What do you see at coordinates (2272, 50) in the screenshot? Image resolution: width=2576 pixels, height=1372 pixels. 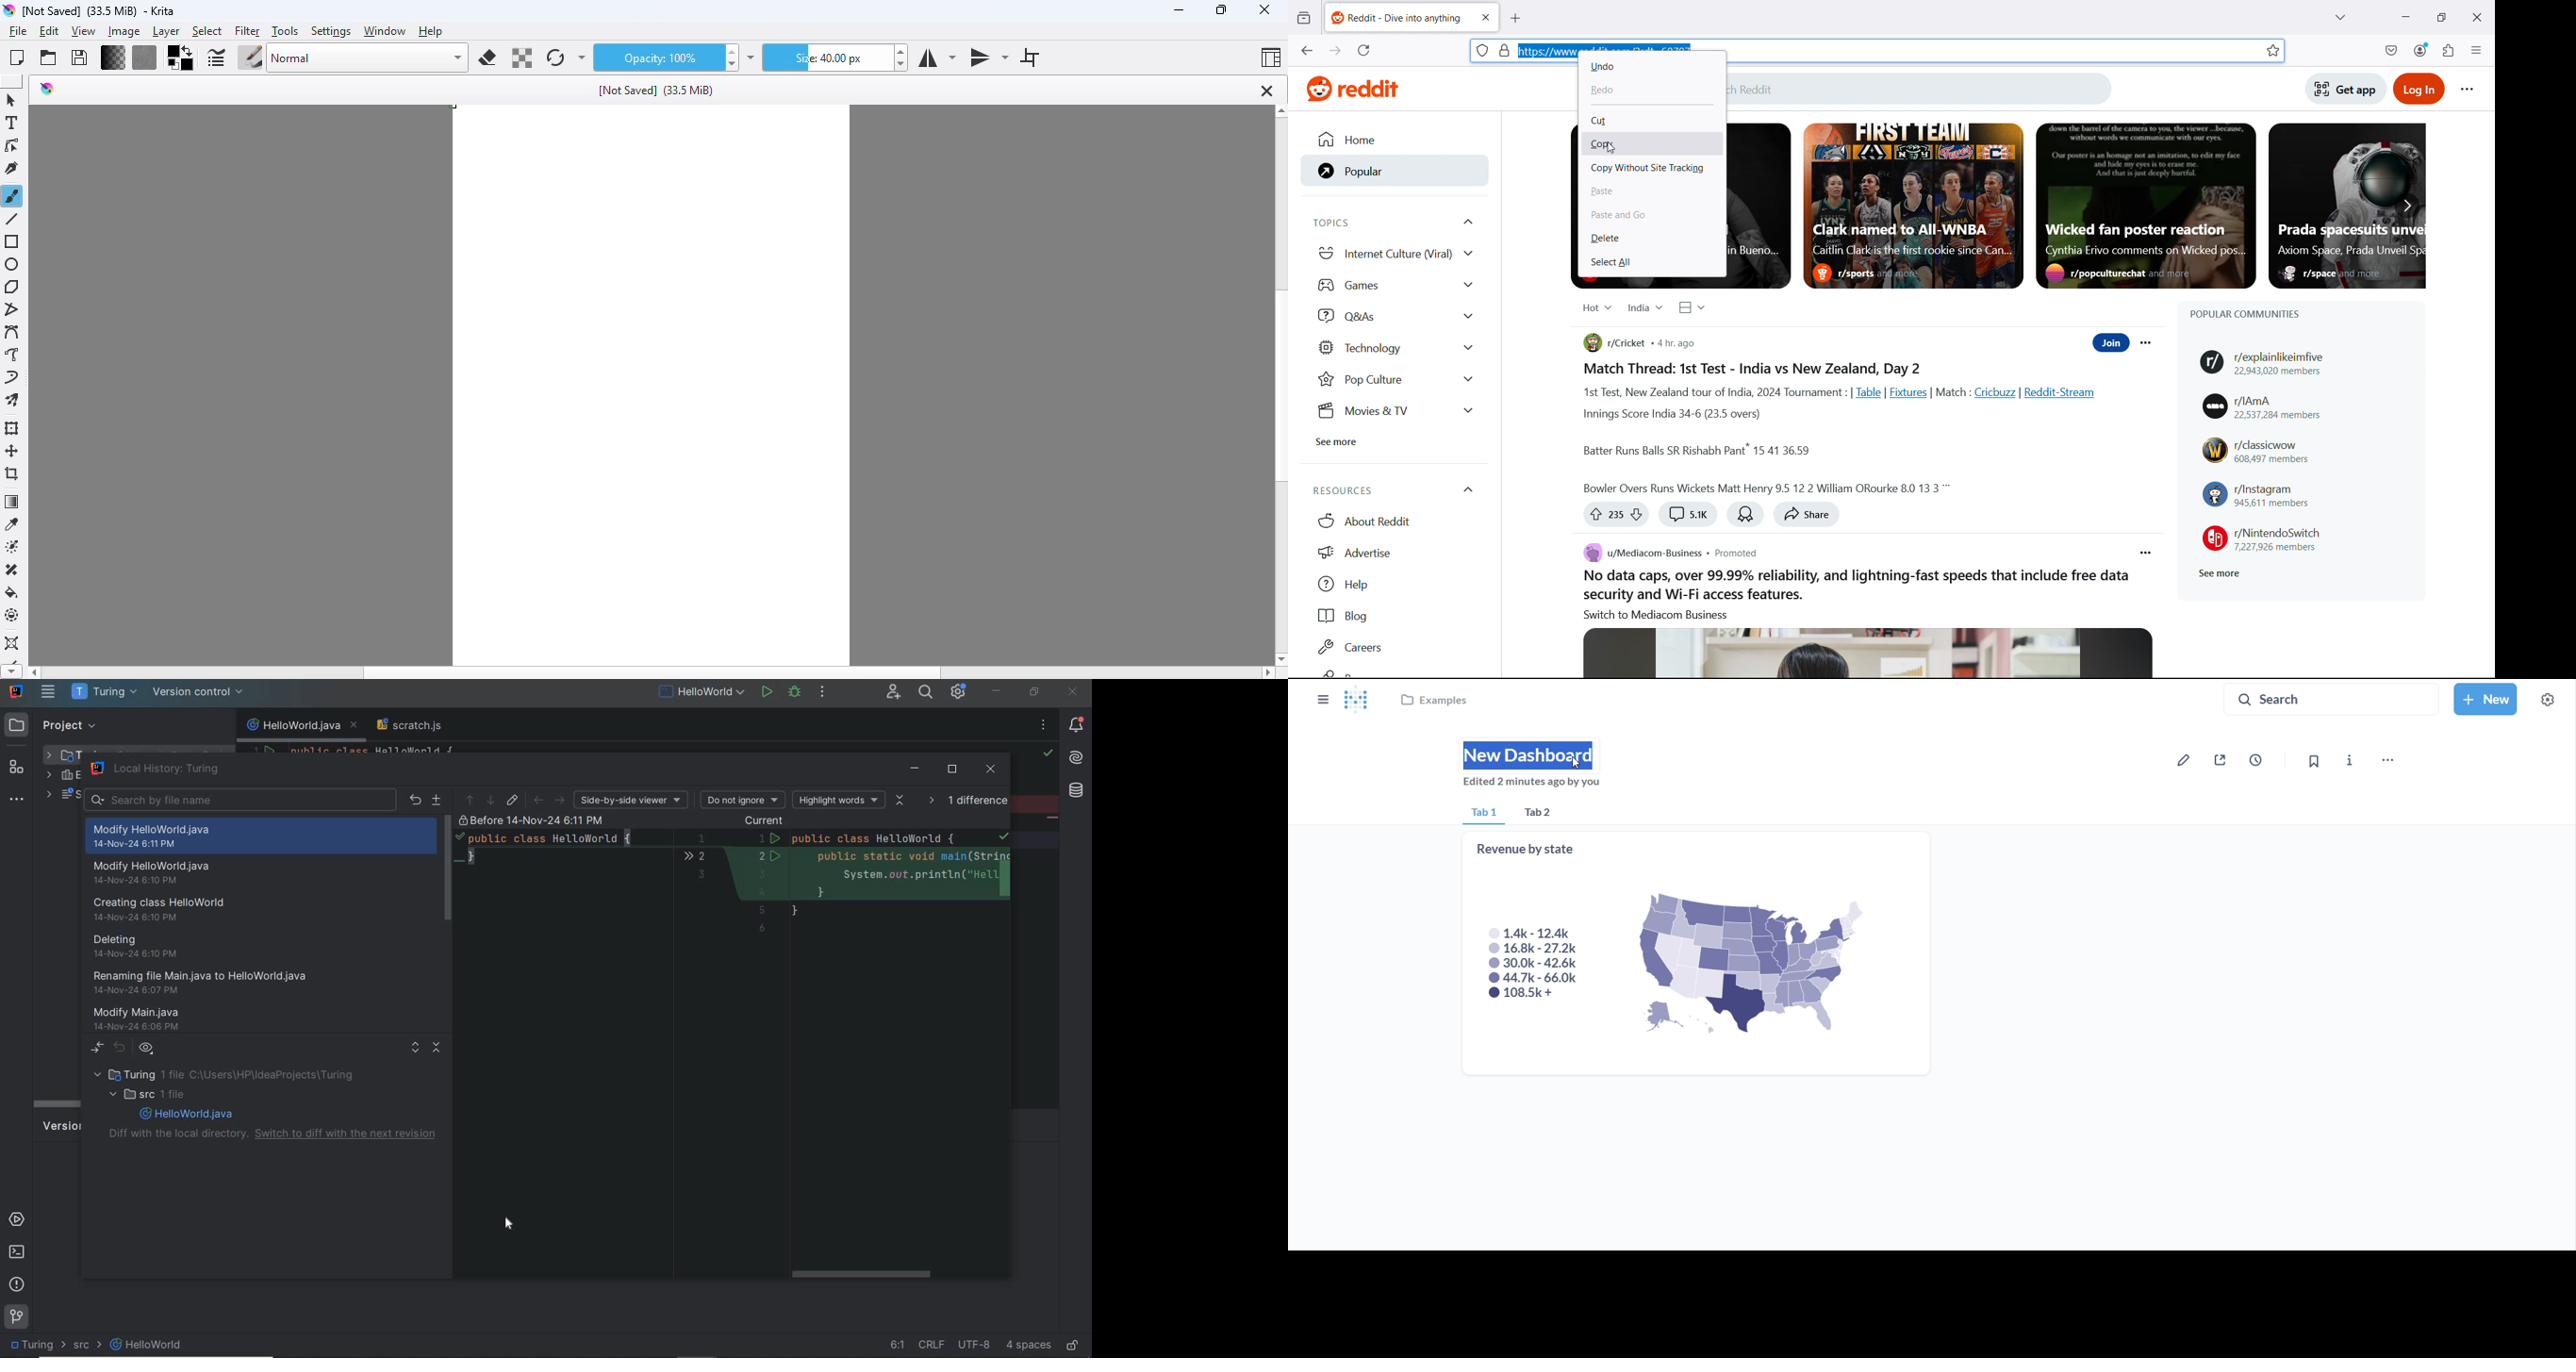 I see `bookmark this tab` at bounding box center [2272, 50].